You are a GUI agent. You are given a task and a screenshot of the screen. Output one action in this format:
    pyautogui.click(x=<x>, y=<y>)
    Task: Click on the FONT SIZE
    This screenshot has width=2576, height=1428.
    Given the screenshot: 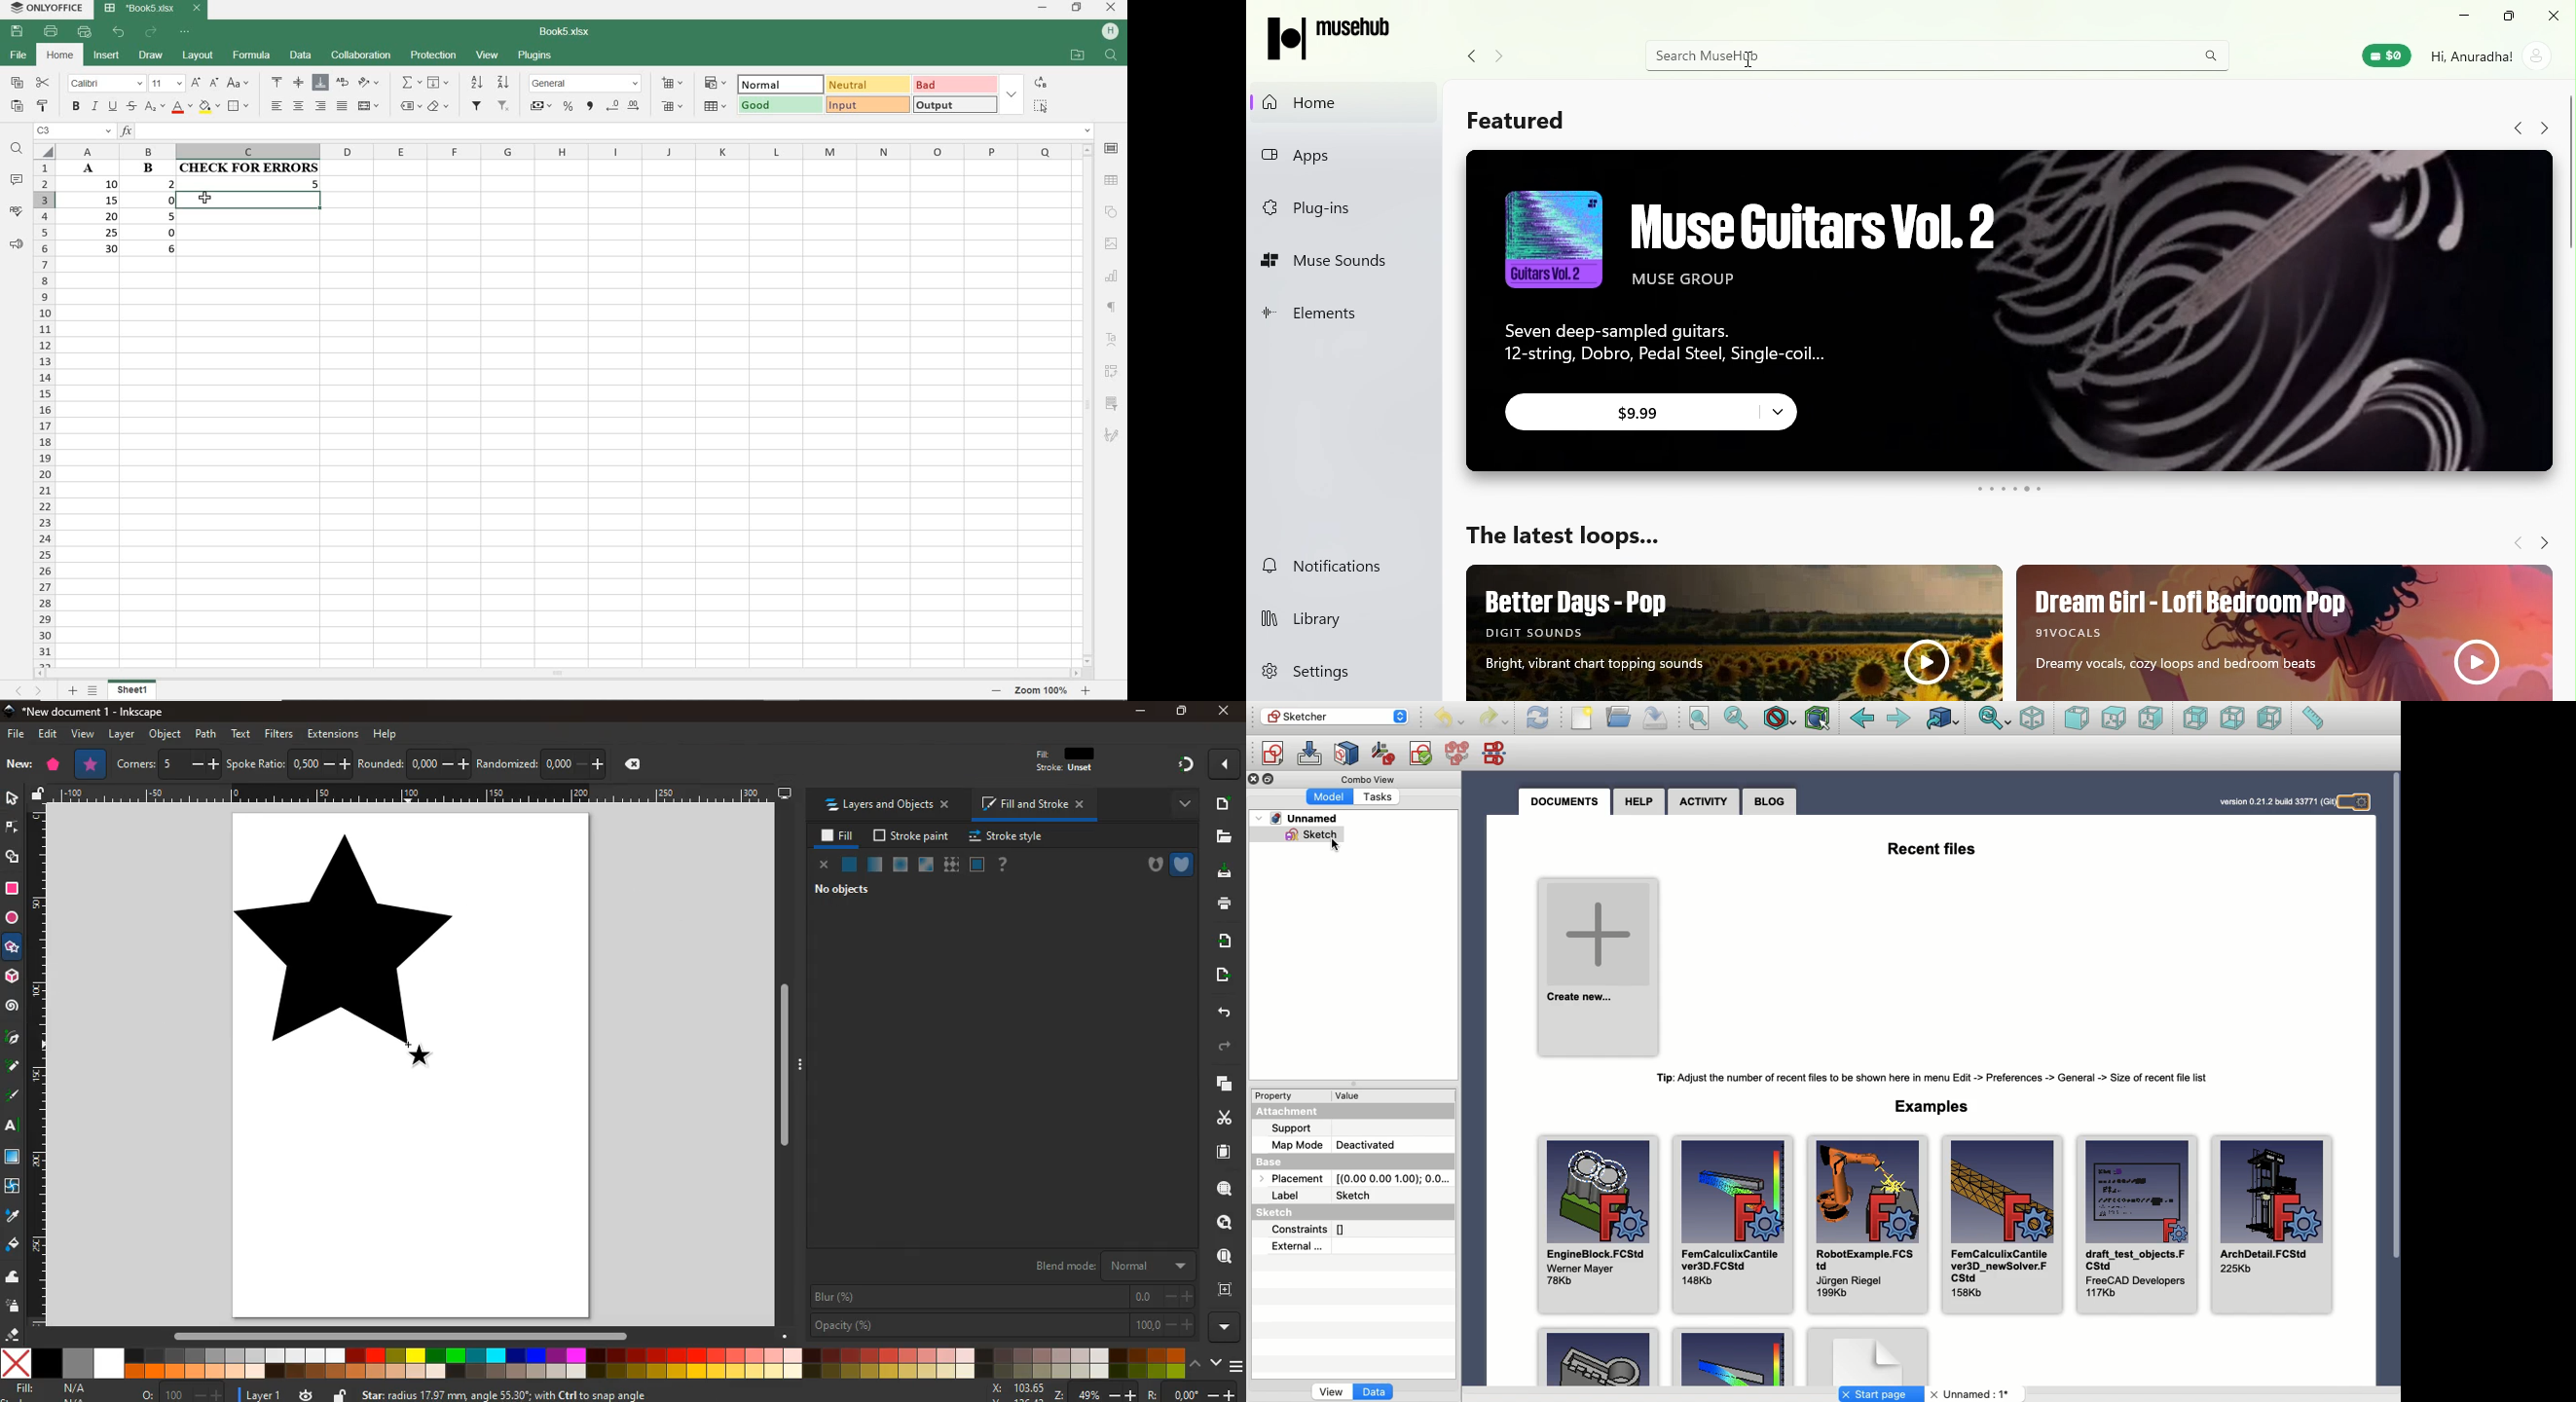 What is the action you would take?
    pyautogui.click(x=166, y=84)
    